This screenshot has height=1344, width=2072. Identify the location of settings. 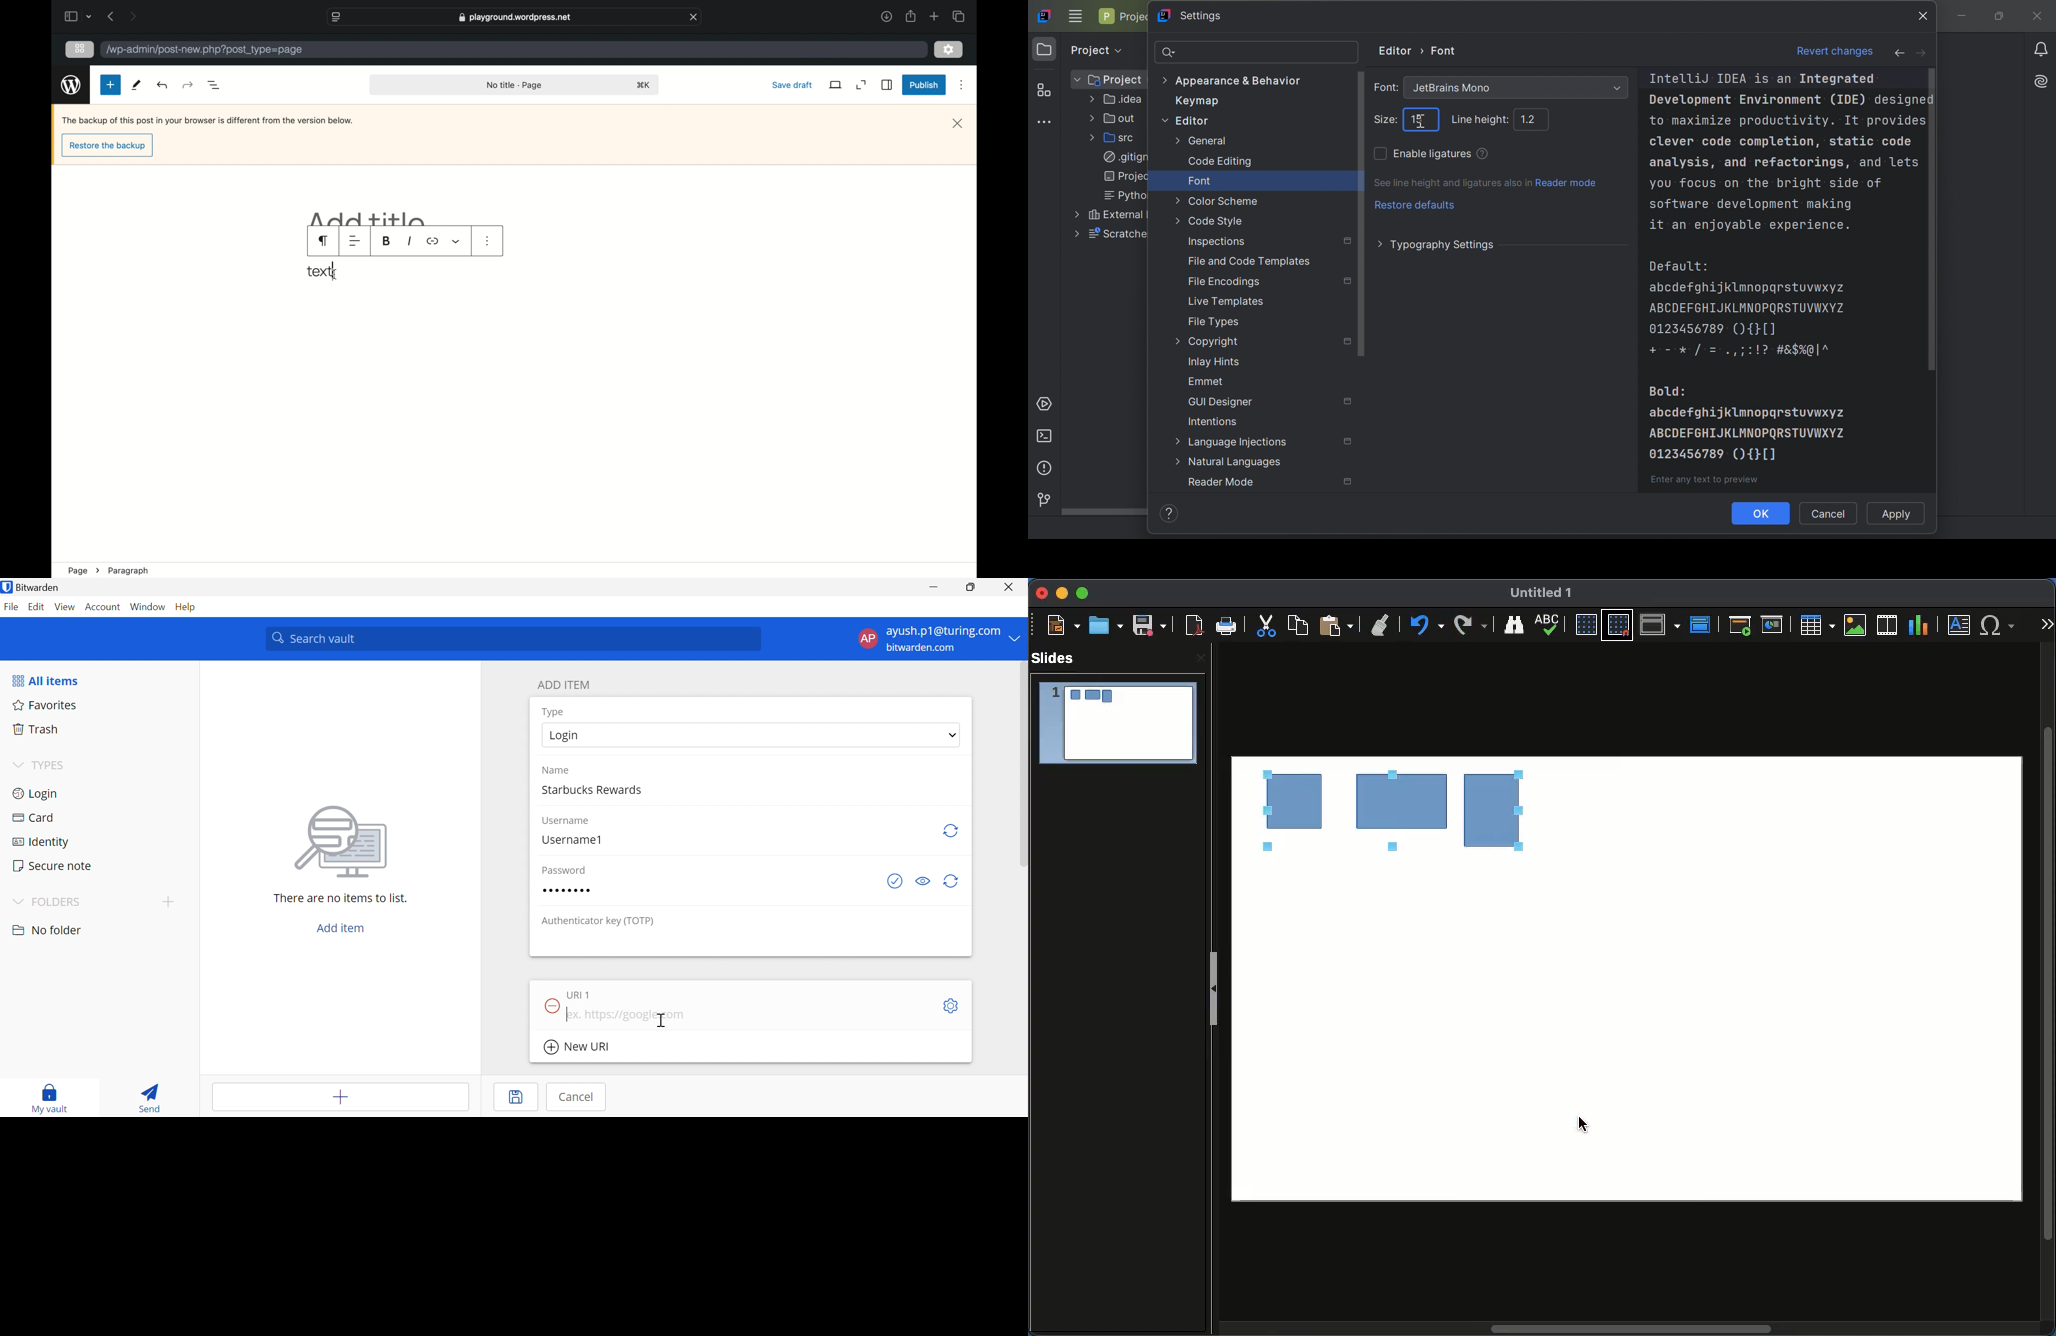
(950, 49).